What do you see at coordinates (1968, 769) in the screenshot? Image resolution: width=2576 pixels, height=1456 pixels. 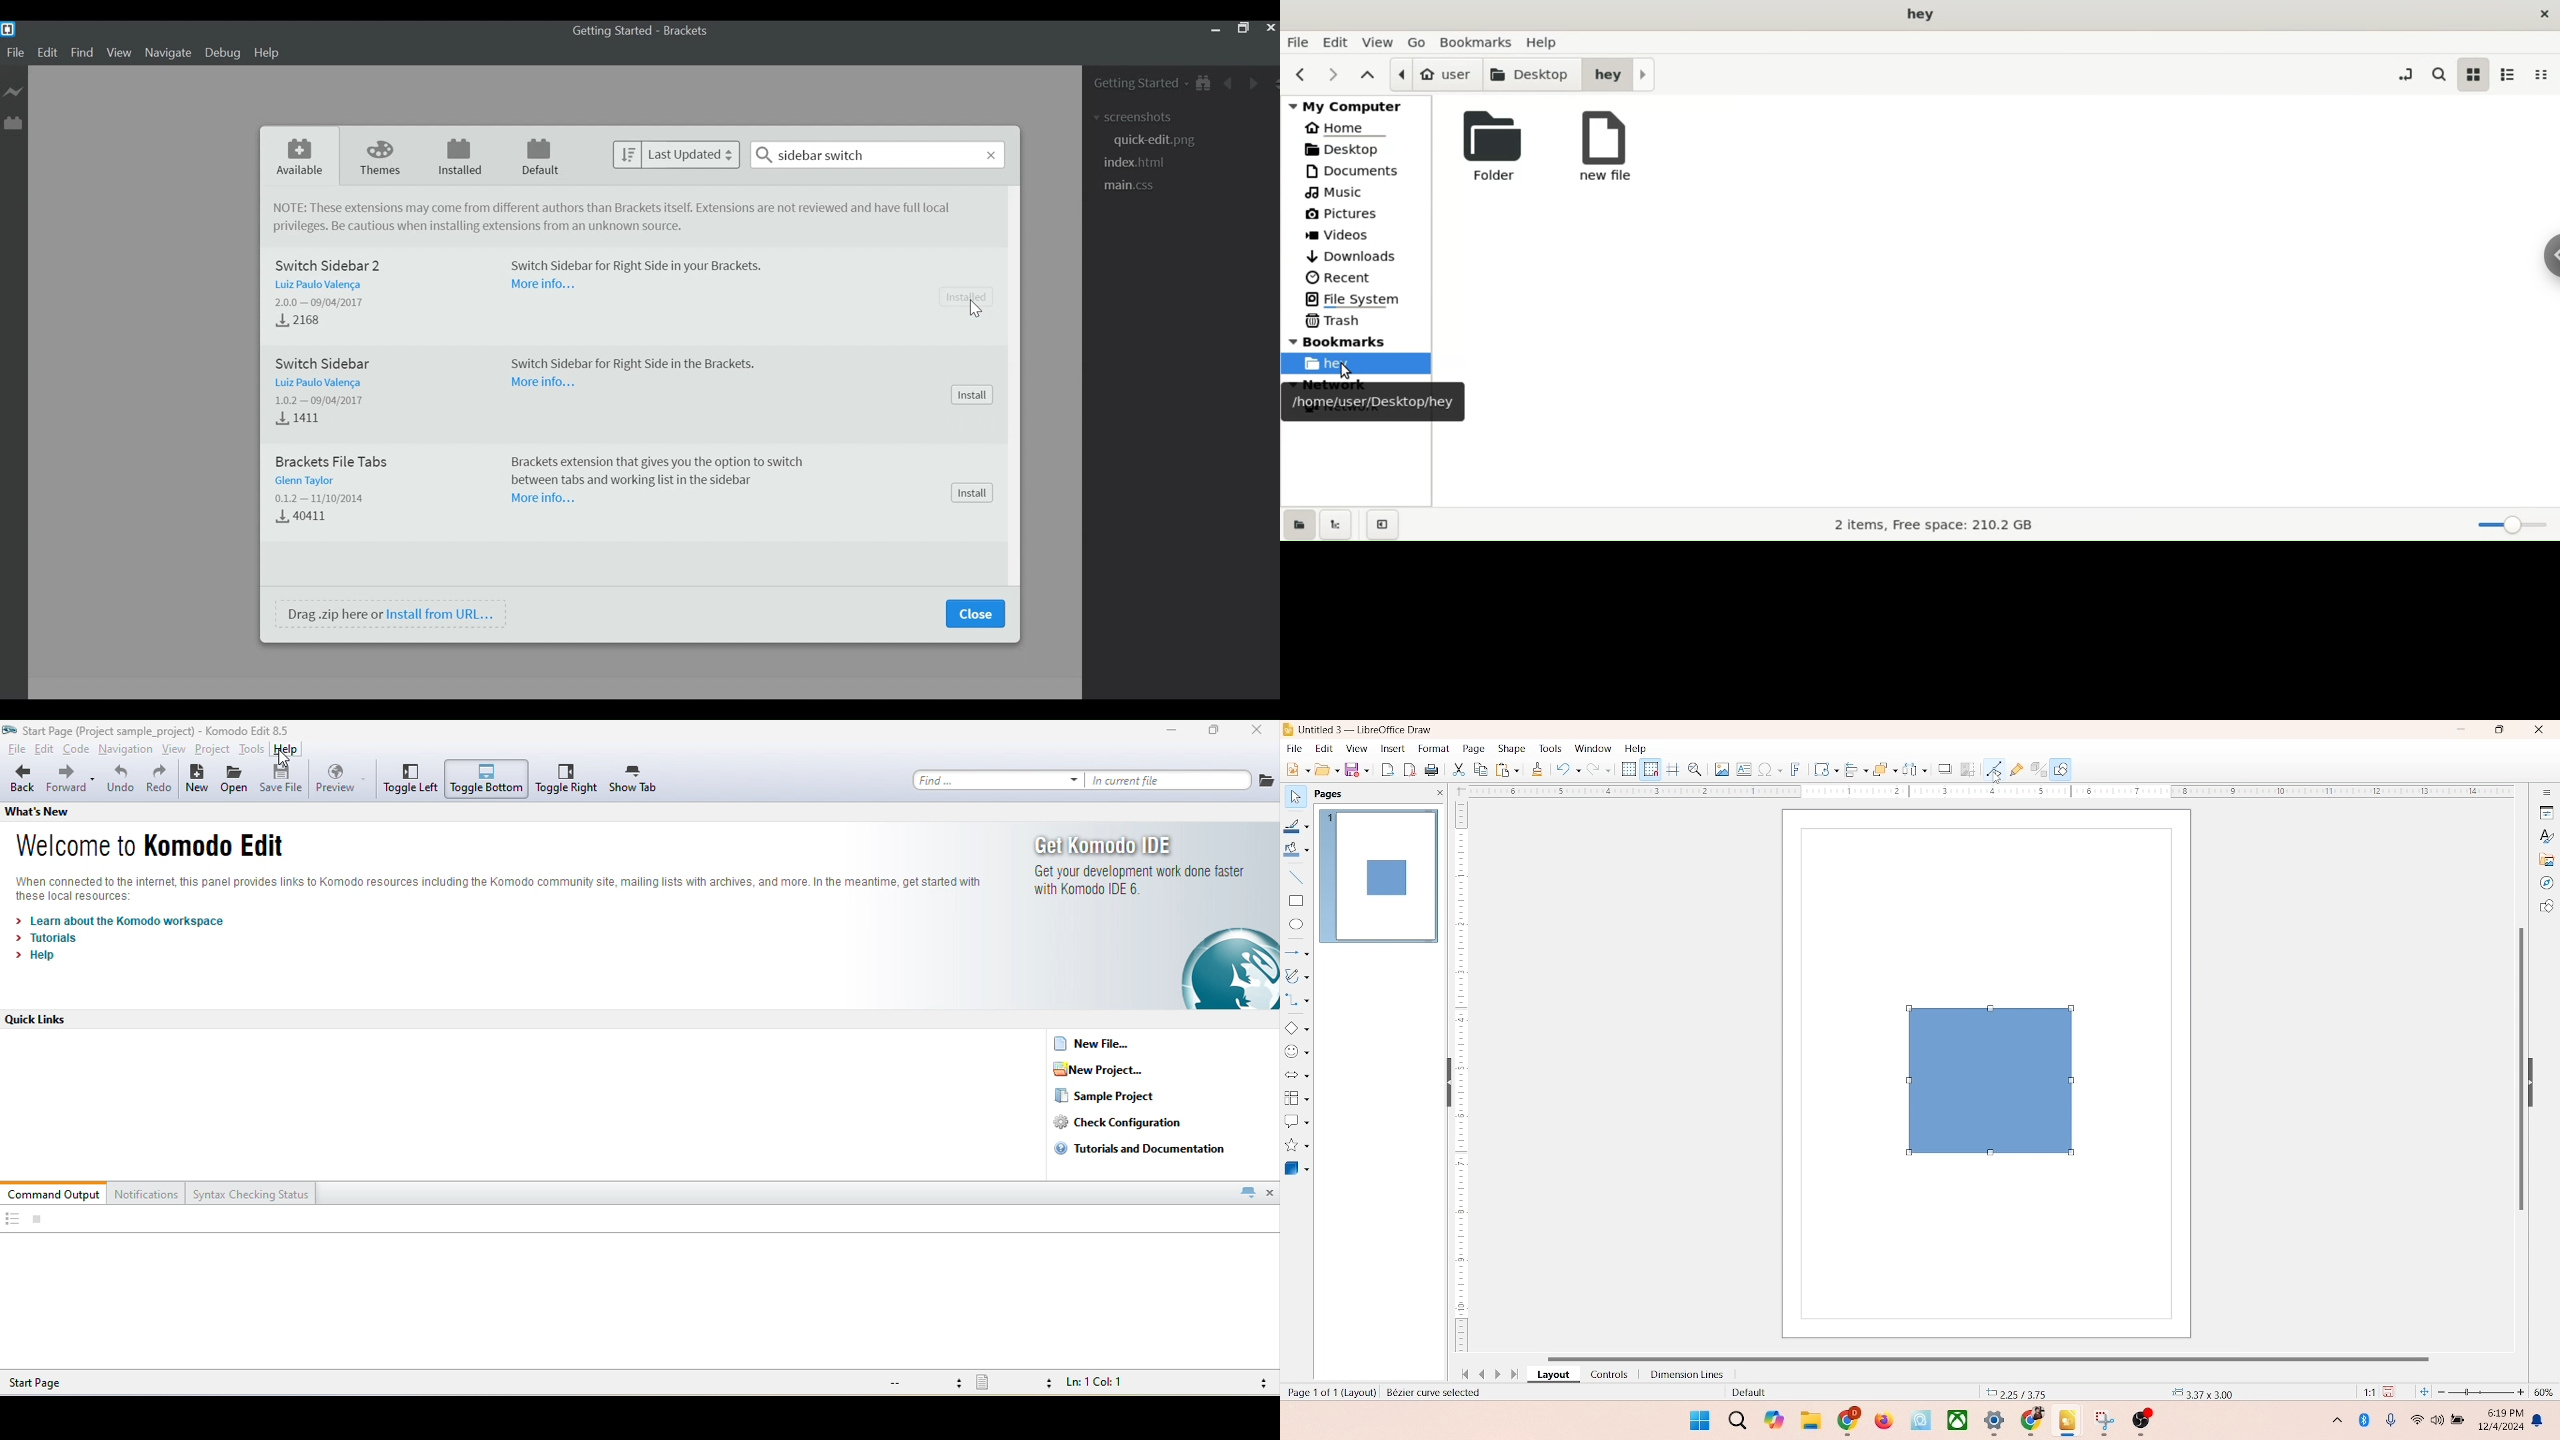 I see `crop image` at bounding box center [1968, 769].